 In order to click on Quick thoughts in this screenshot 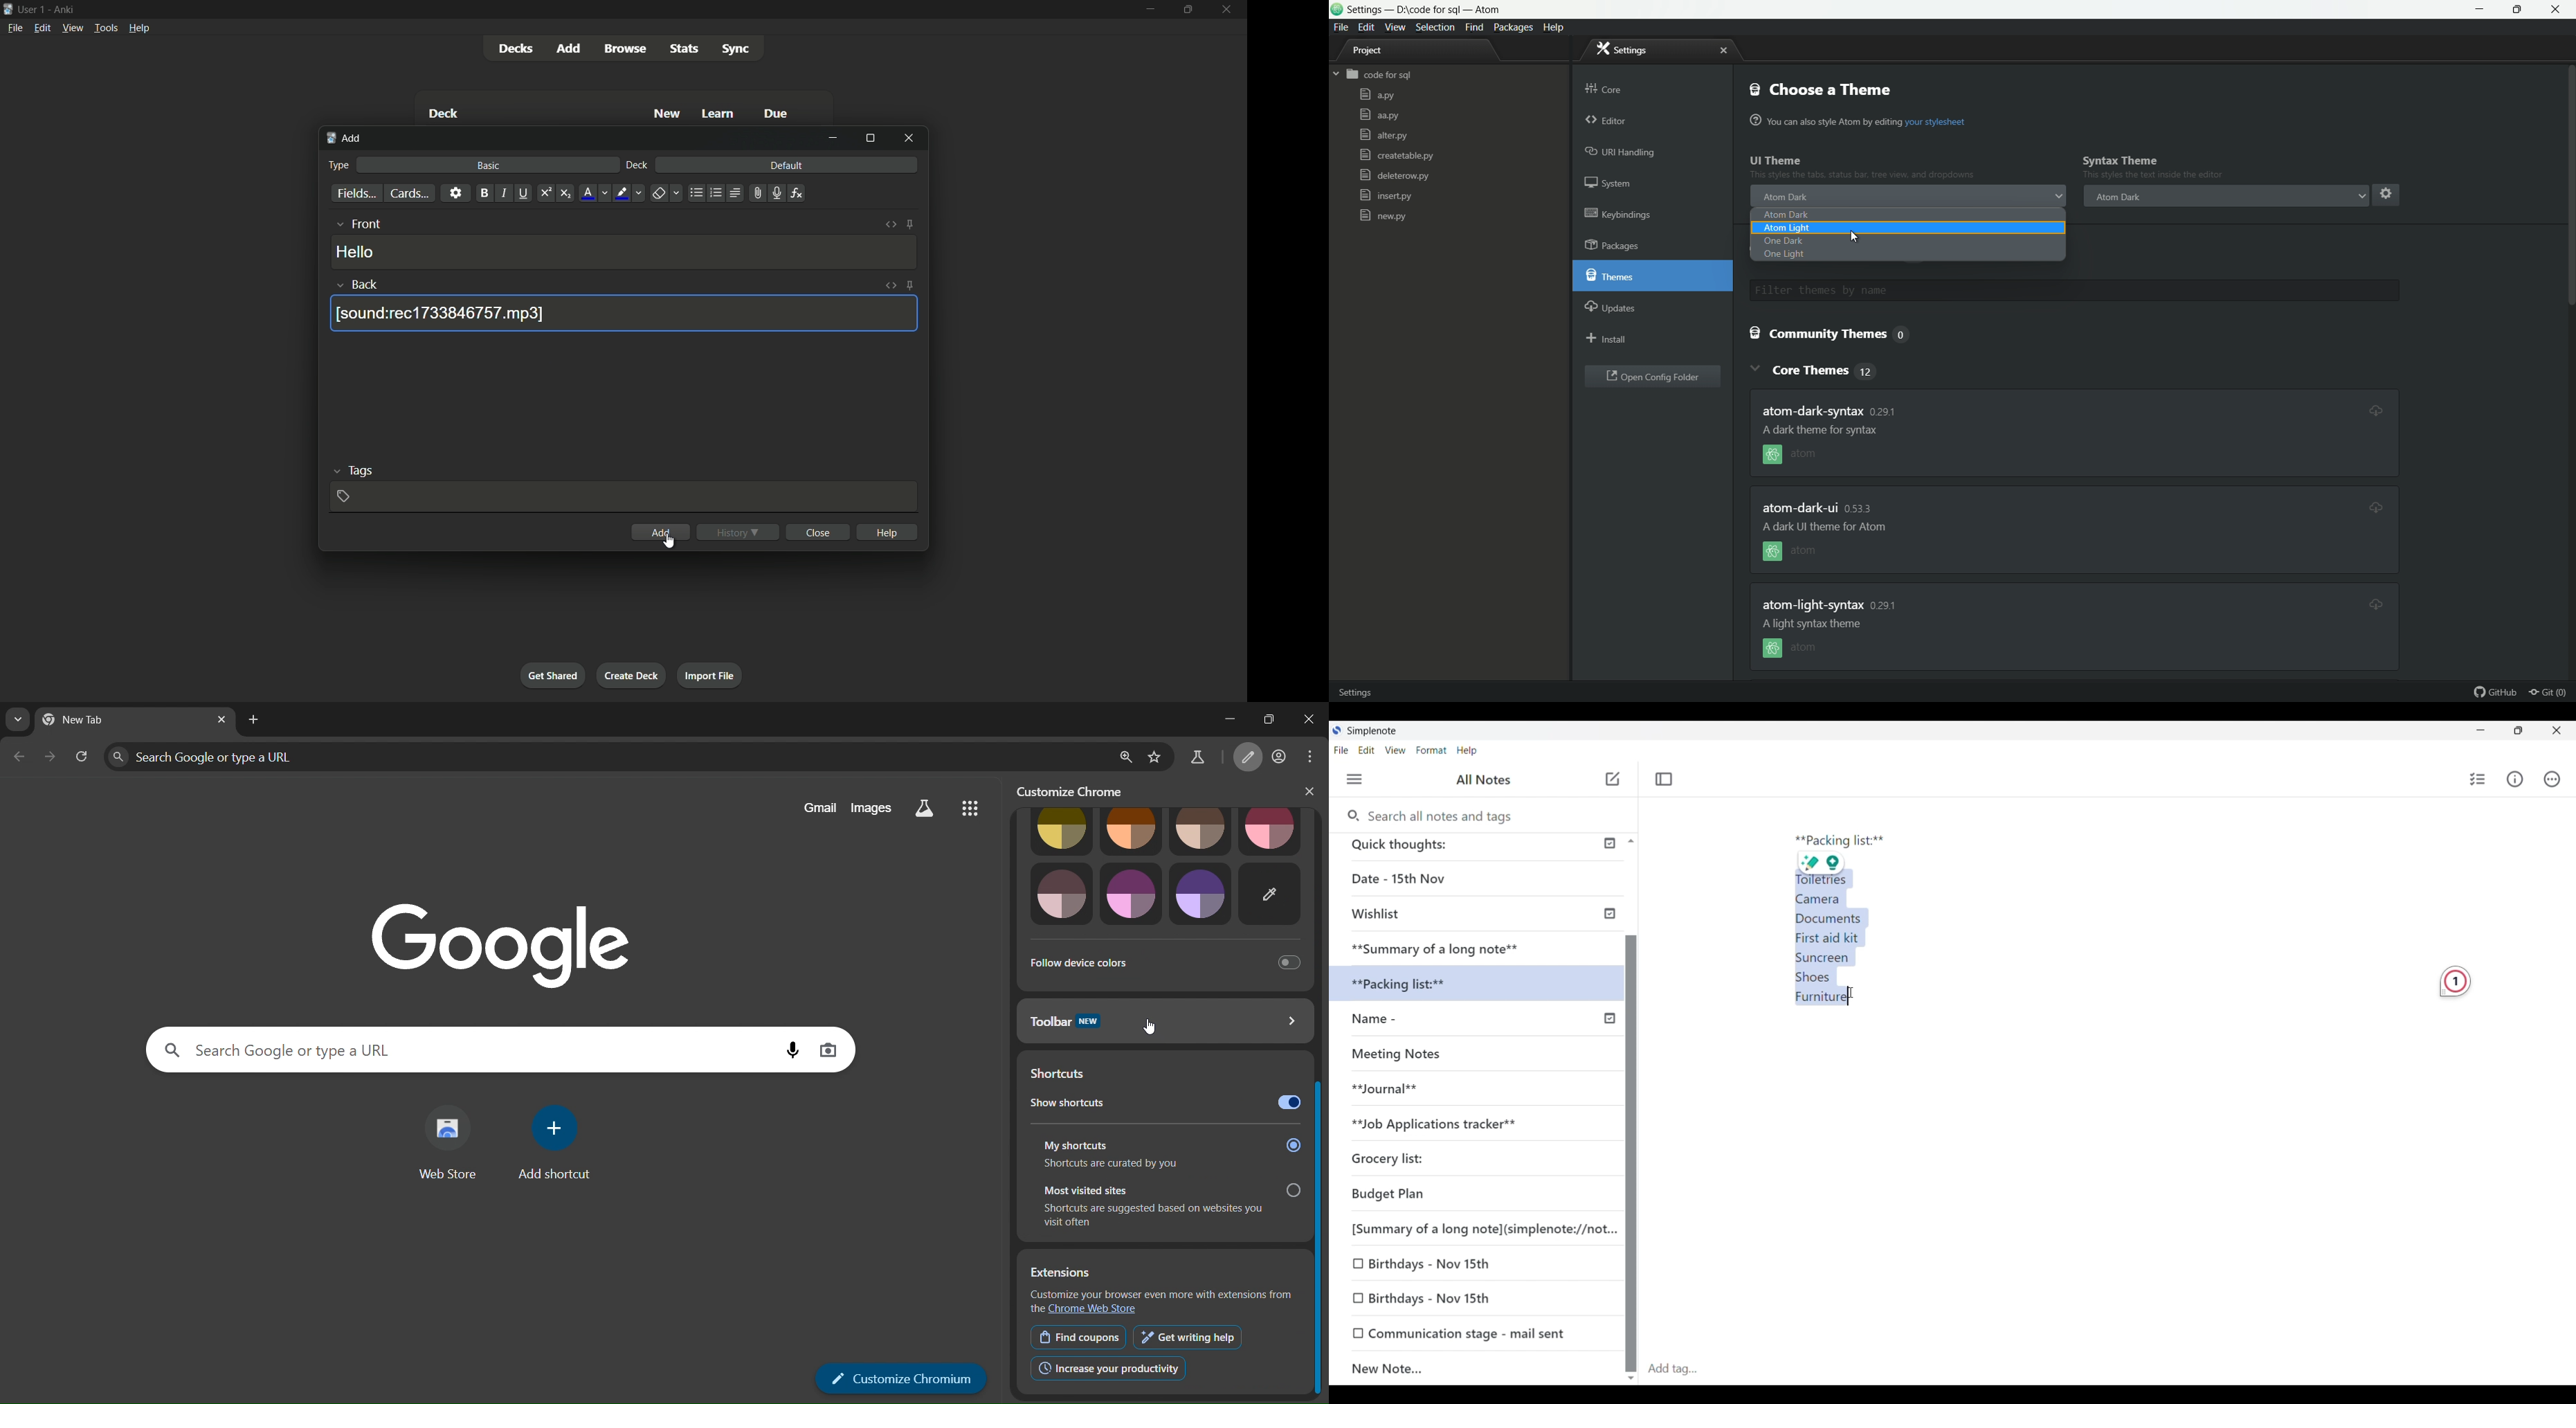, I will do `click(1452, 846)`.